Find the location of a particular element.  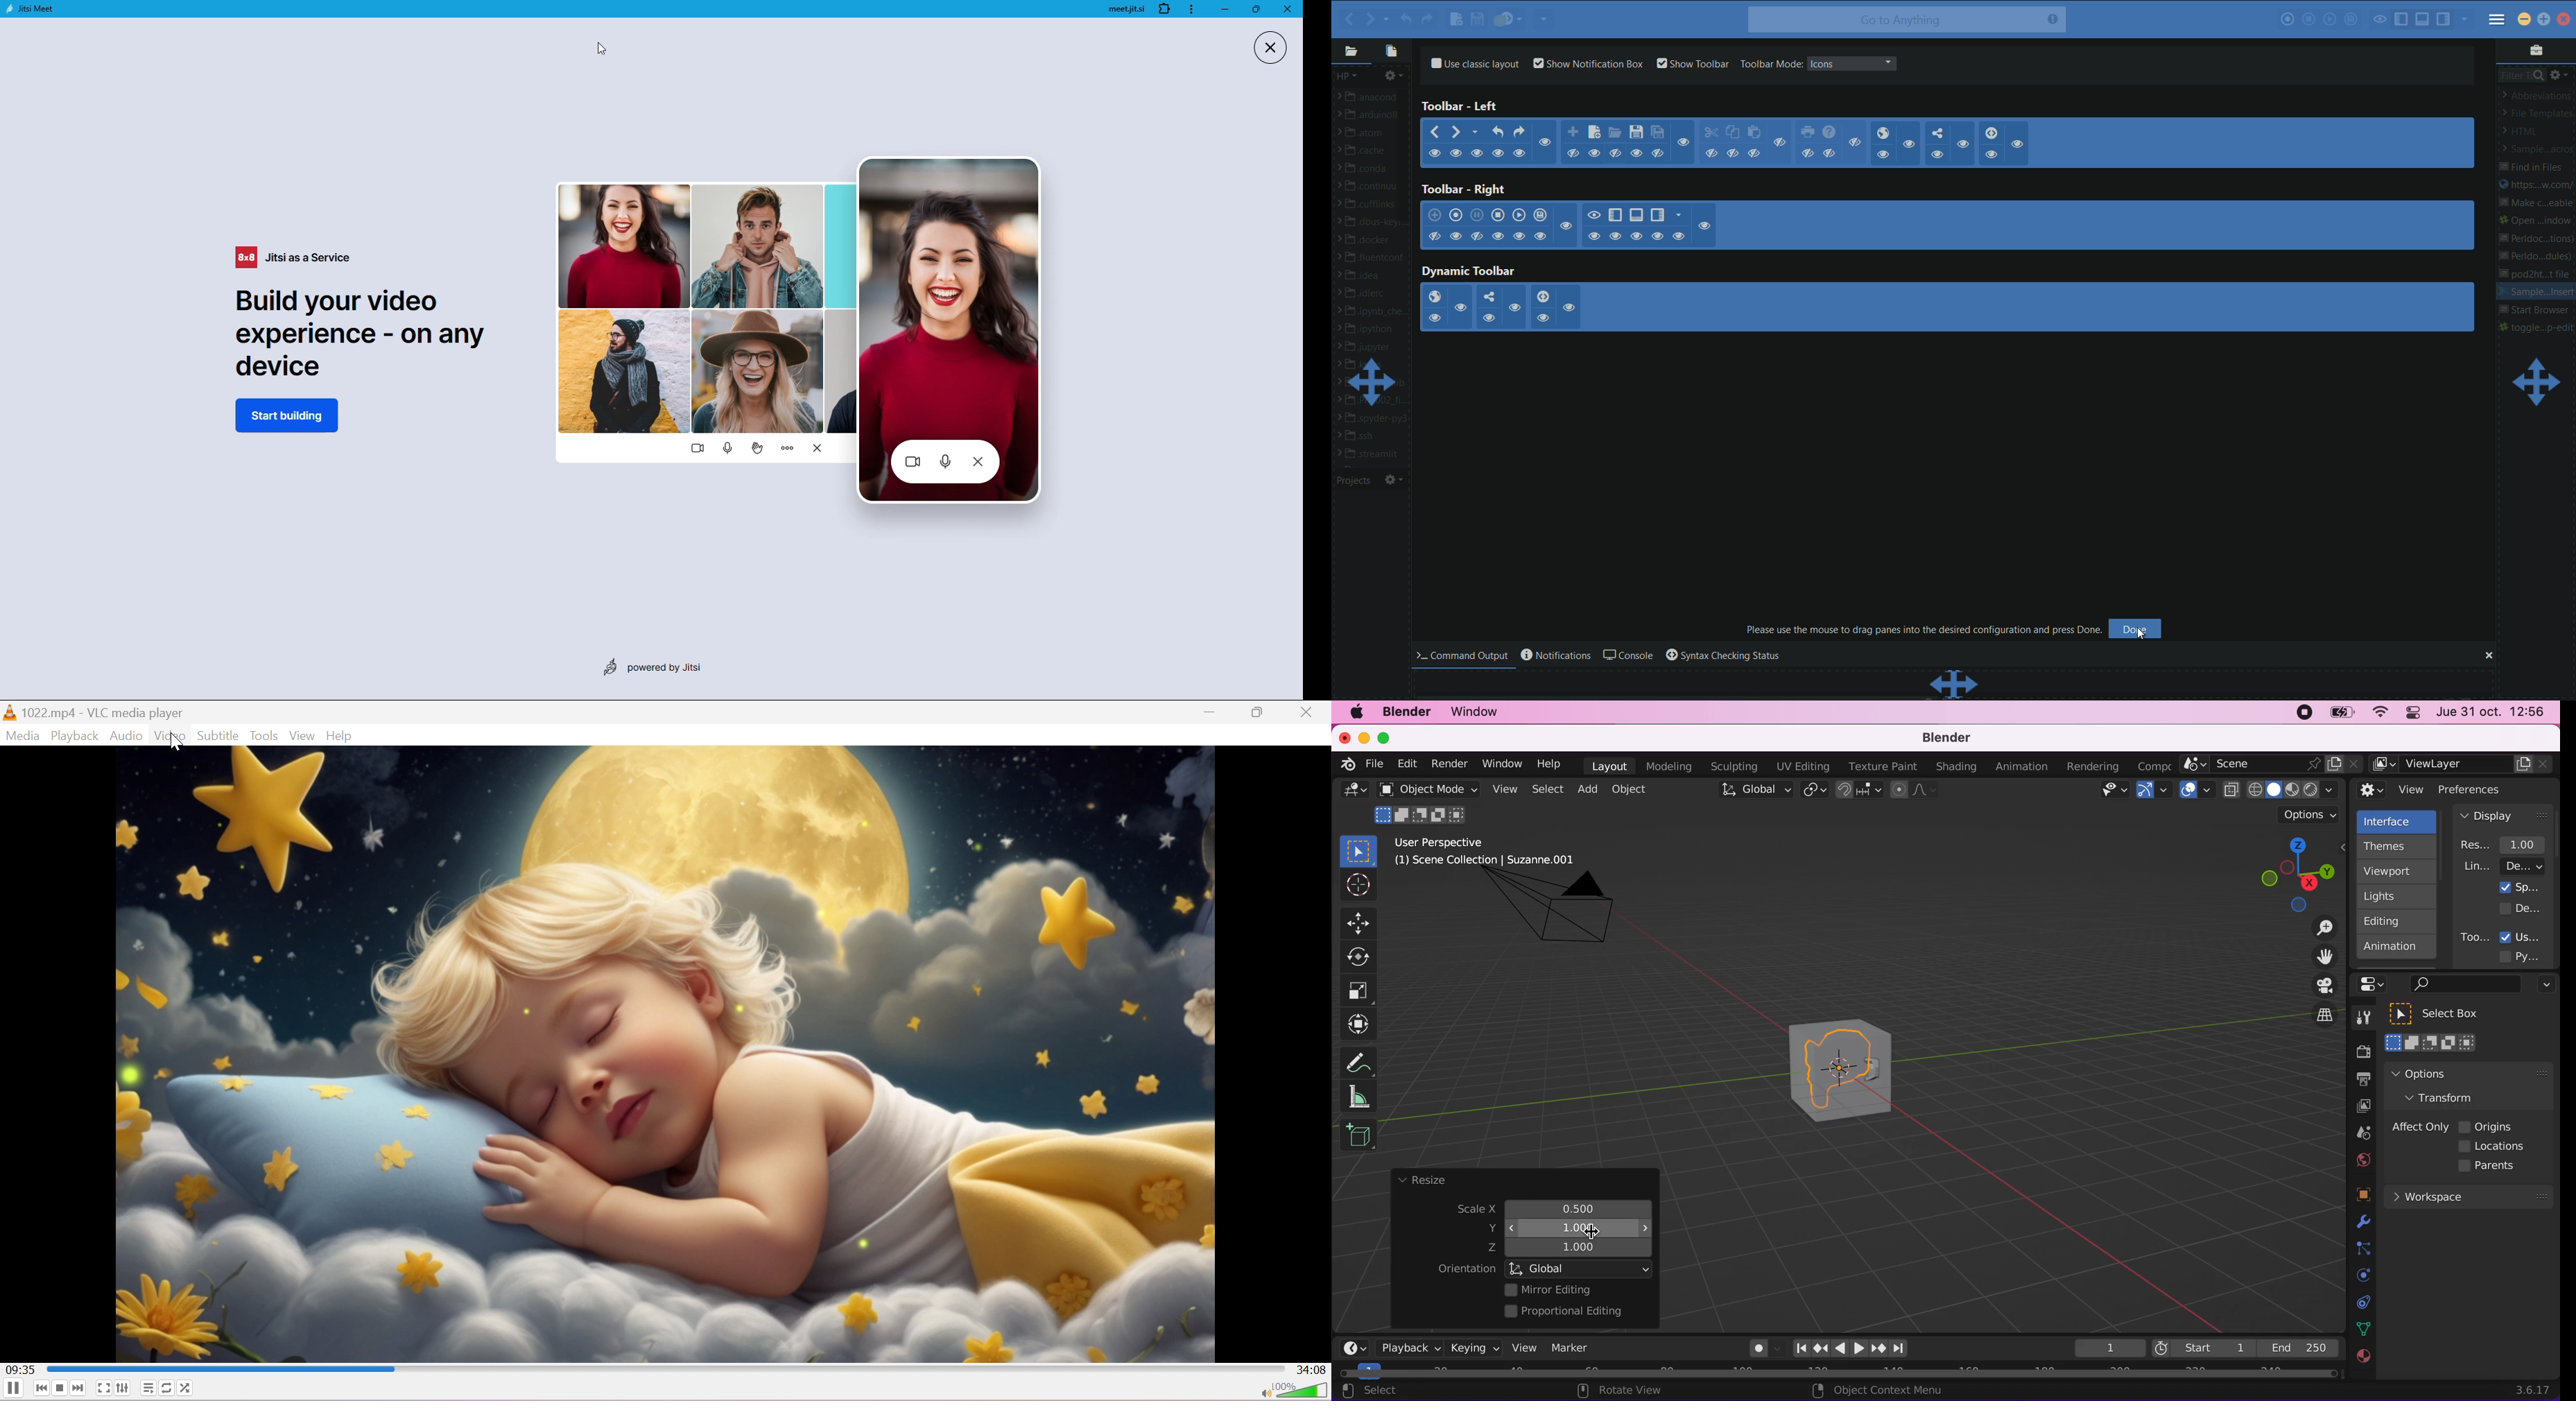

show/hide is located at coordinates (1635, 152).